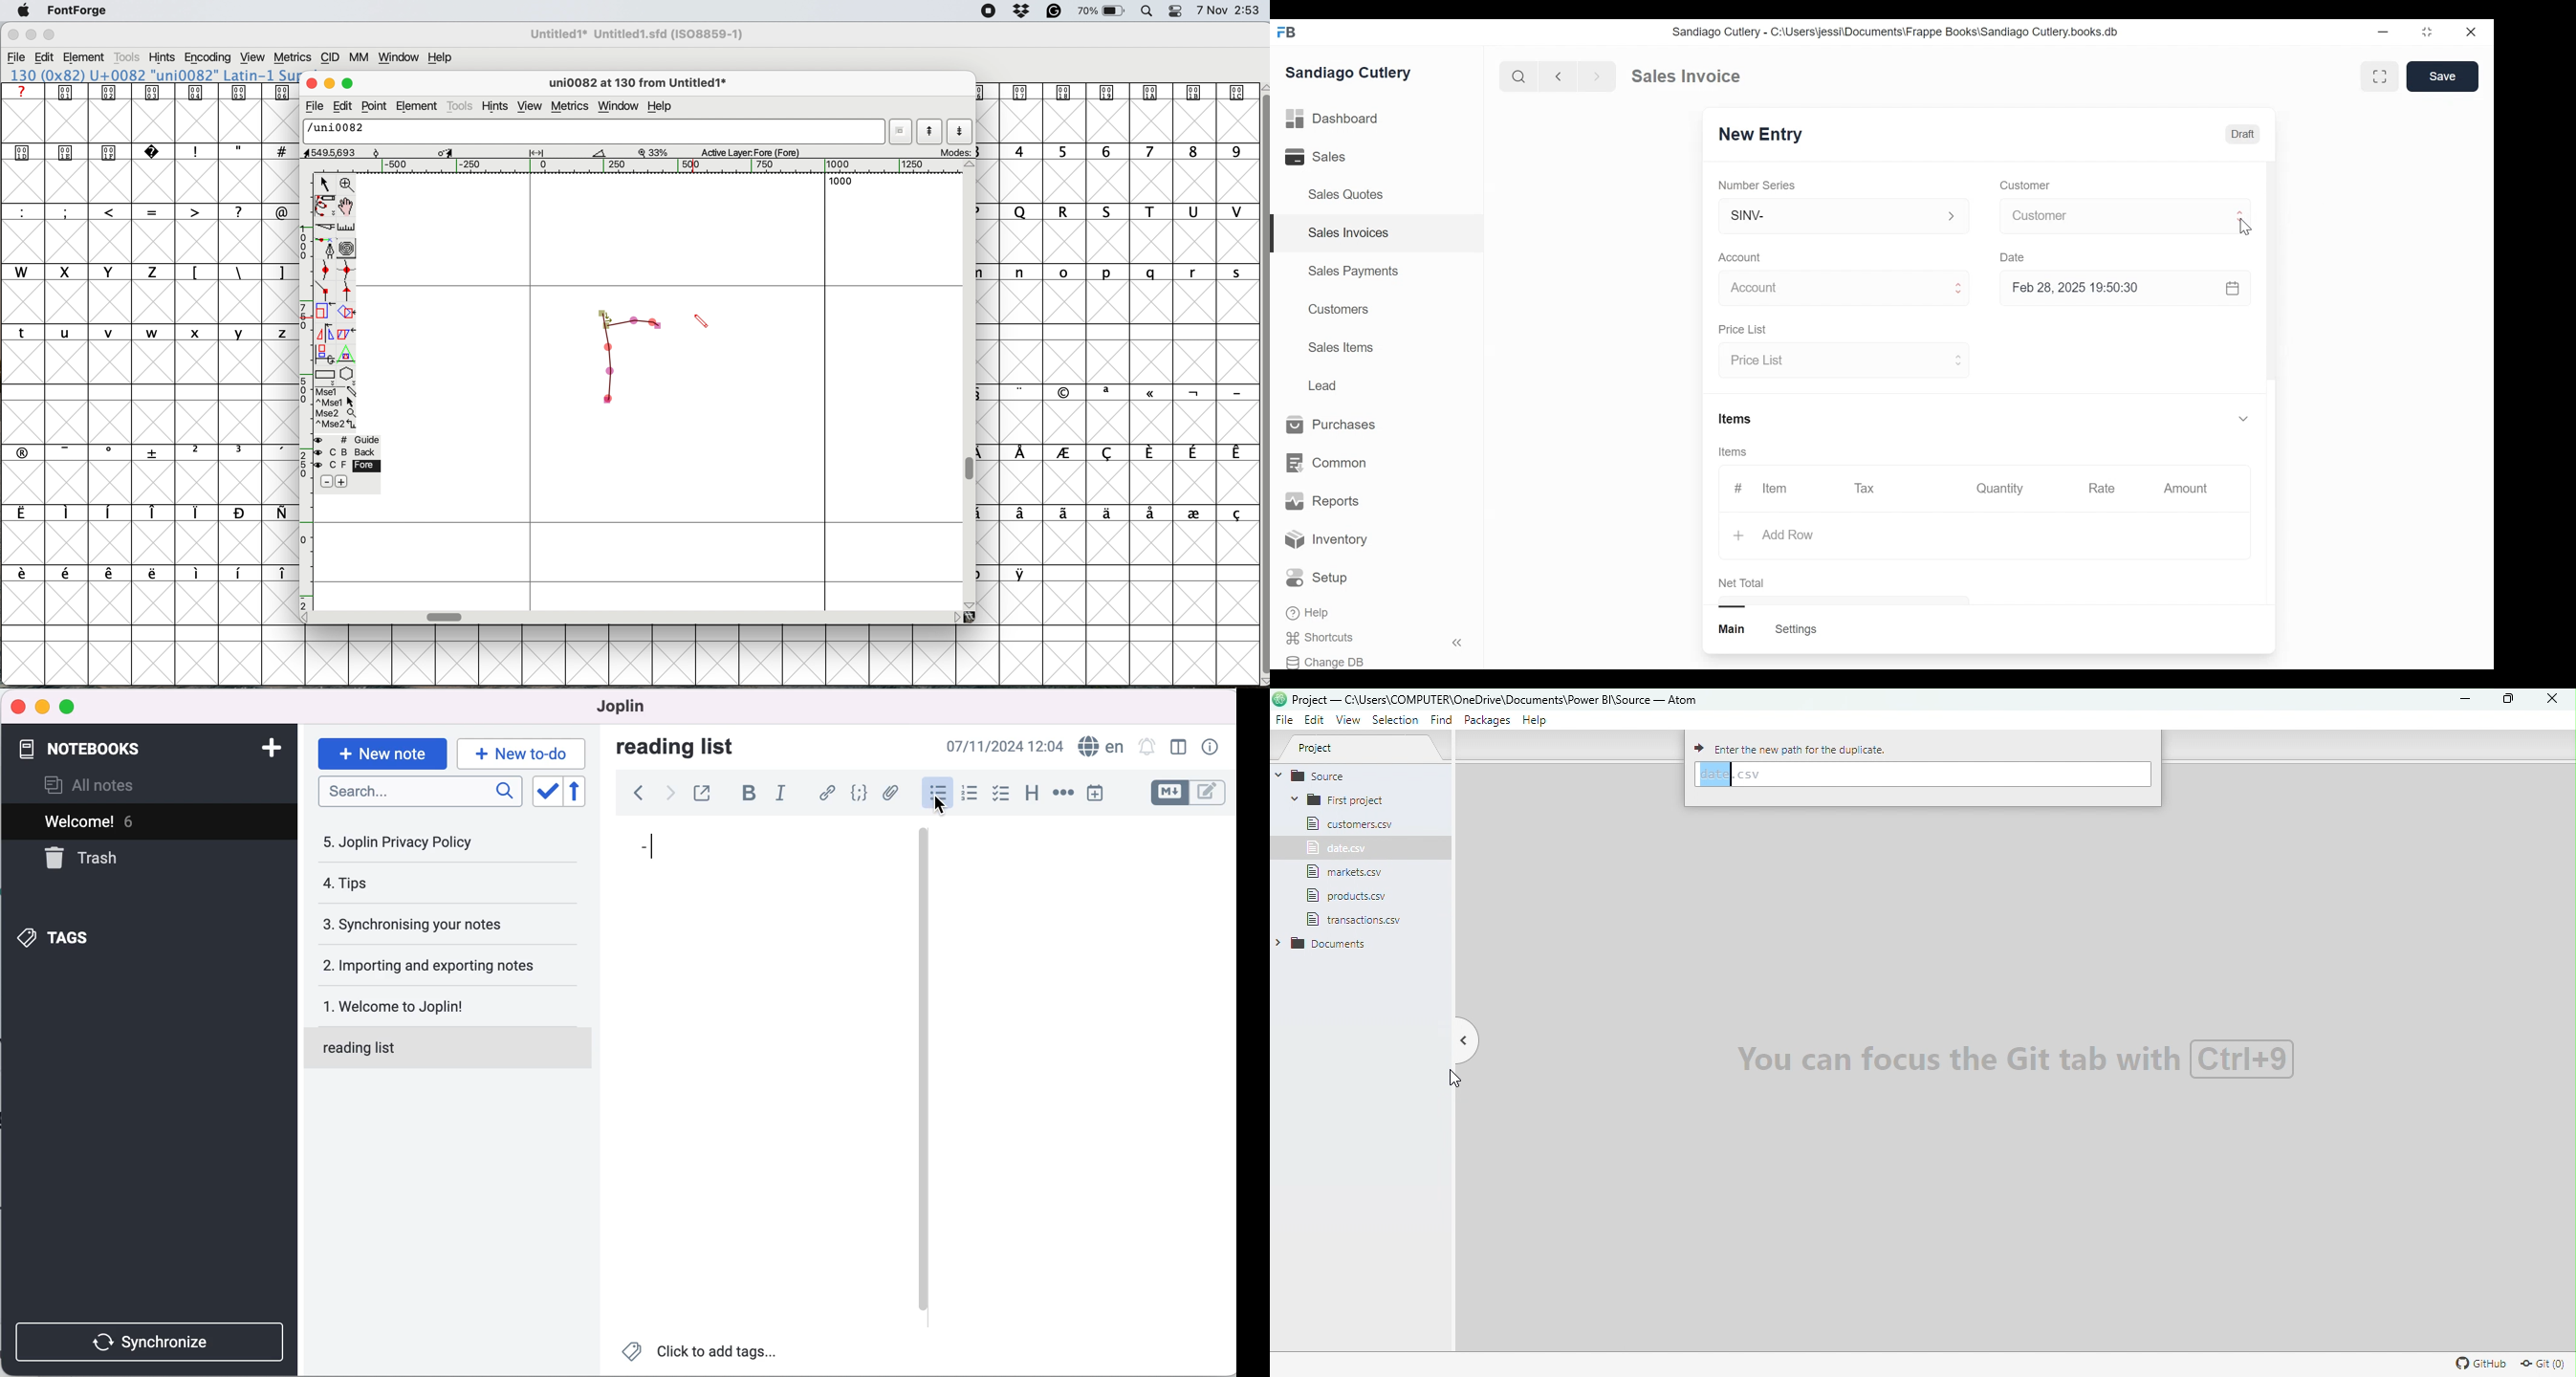  I want to click on blank canvas 2, so click(1082, 1078).